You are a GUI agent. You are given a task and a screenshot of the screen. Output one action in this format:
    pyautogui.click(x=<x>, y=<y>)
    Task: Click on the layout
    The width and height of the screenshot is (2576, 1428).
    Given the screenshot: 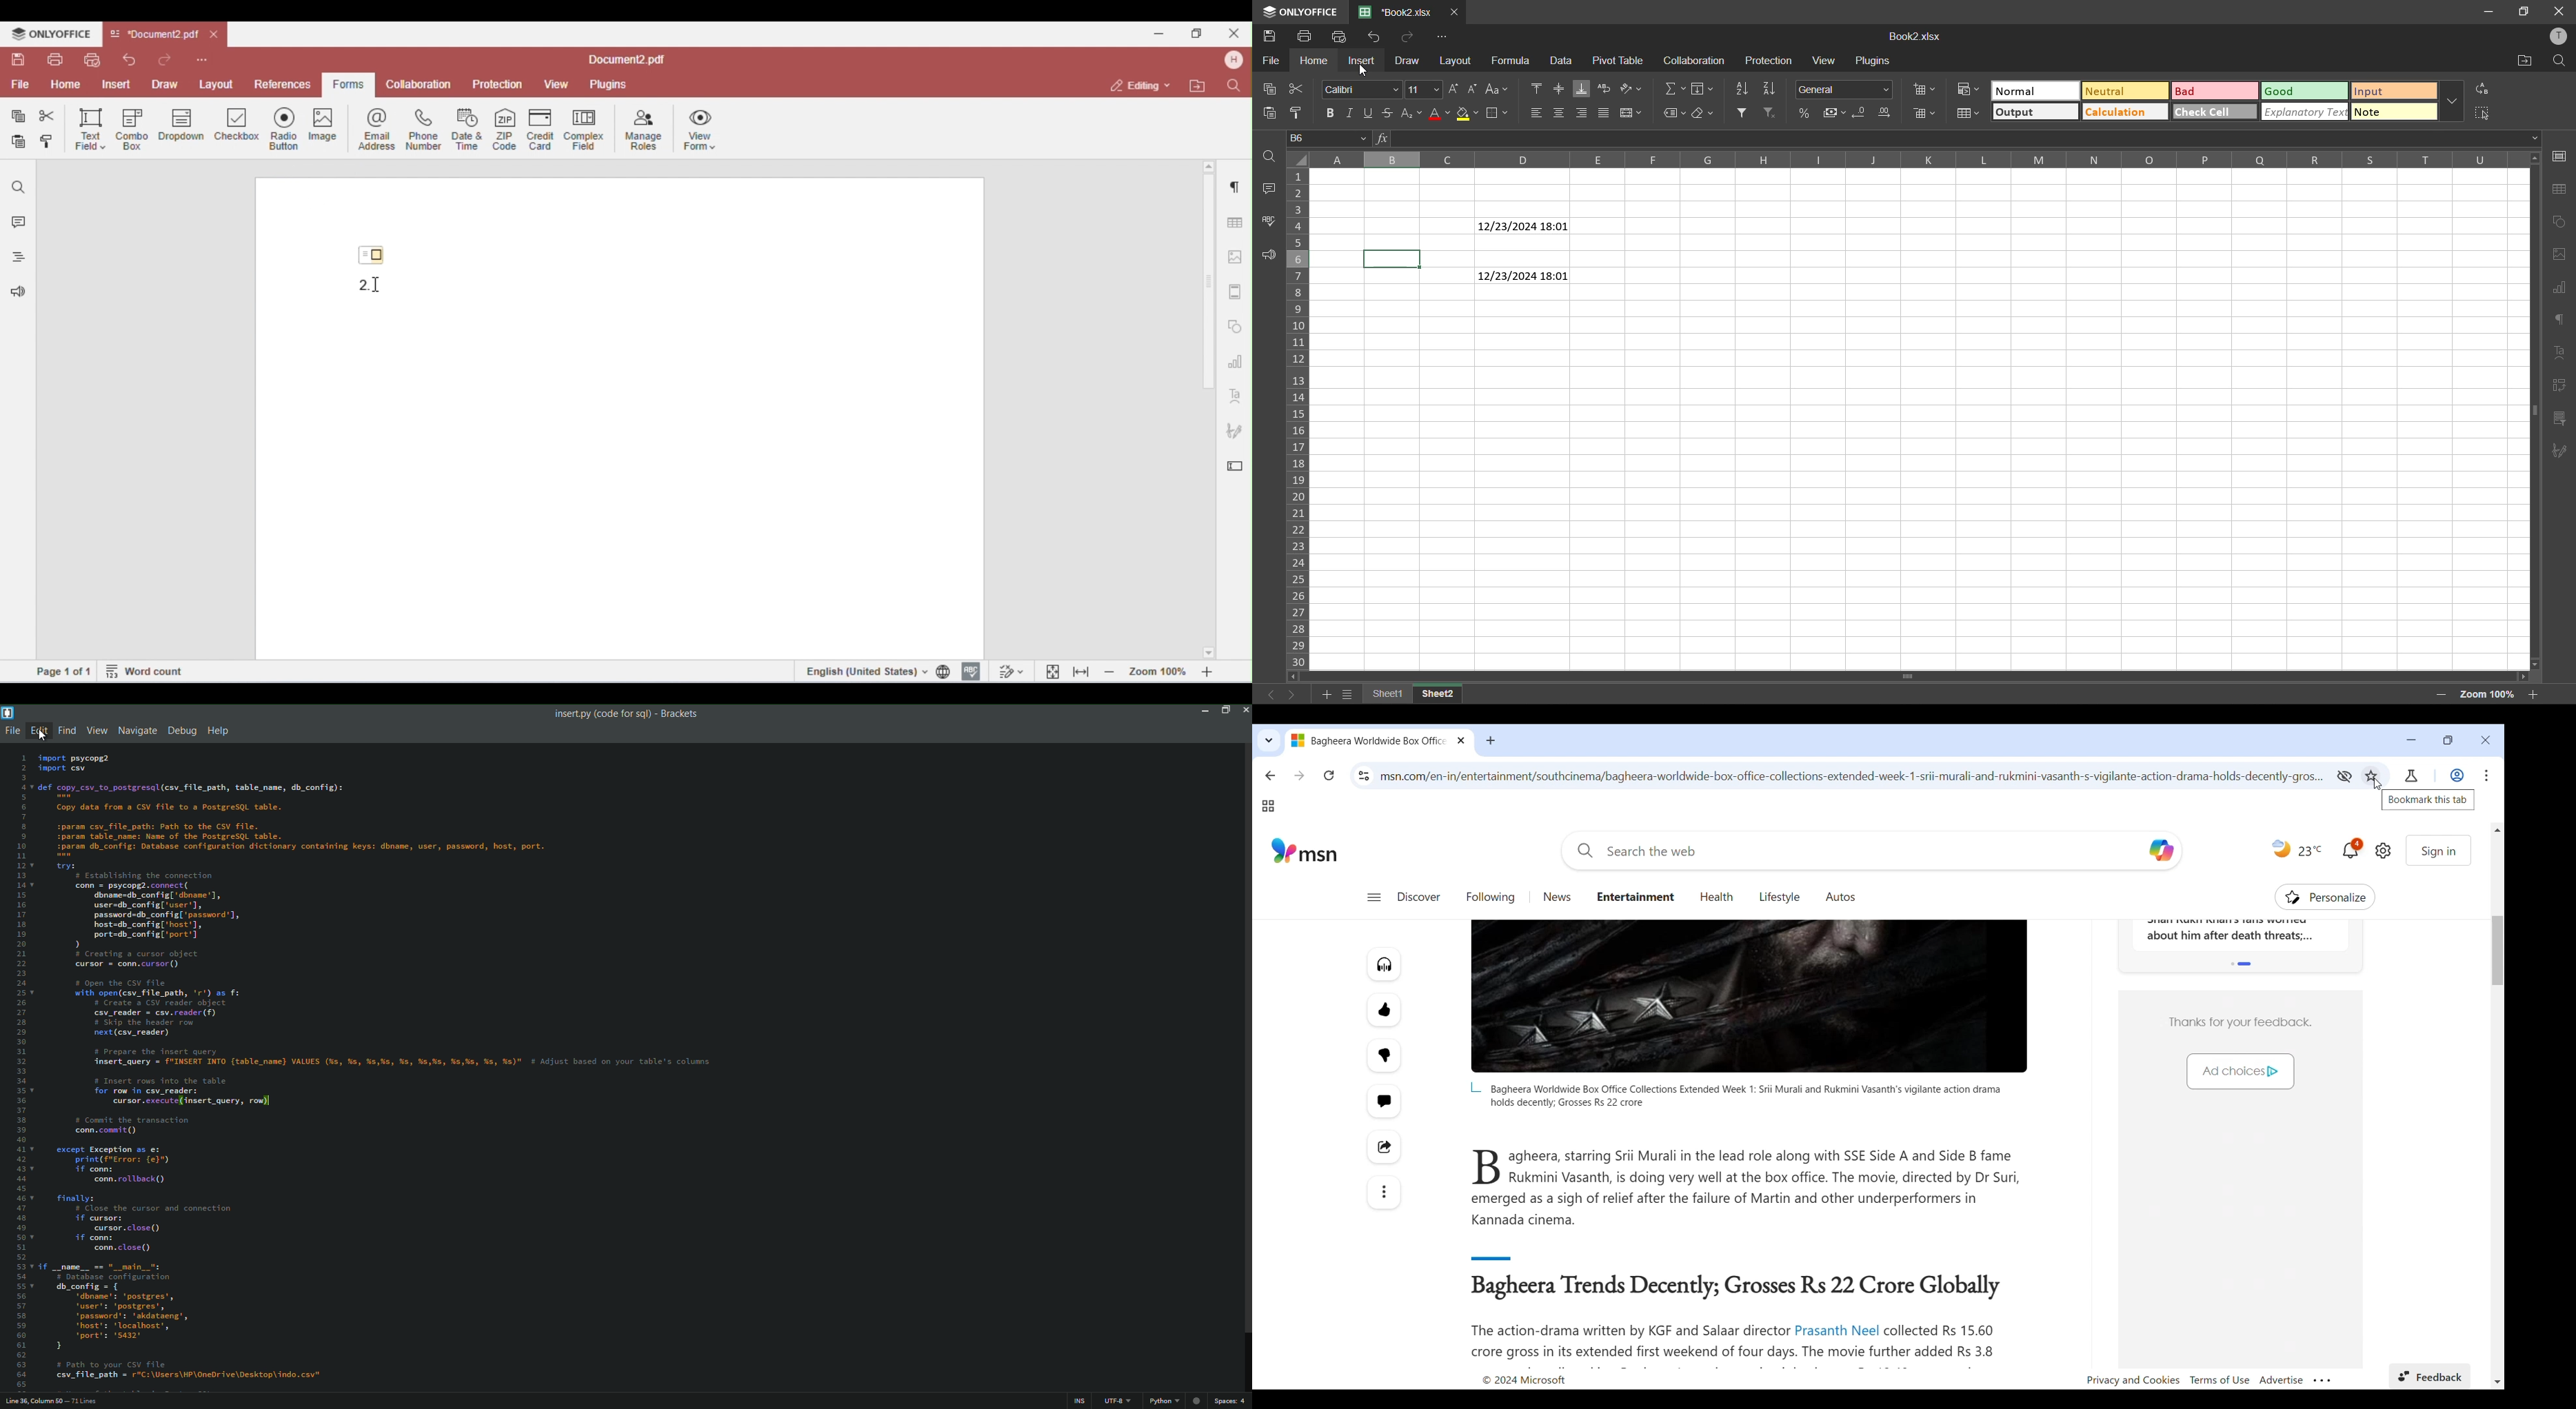 What is the action you would take?
    pyautogui.click(x=1462, y=61)
    